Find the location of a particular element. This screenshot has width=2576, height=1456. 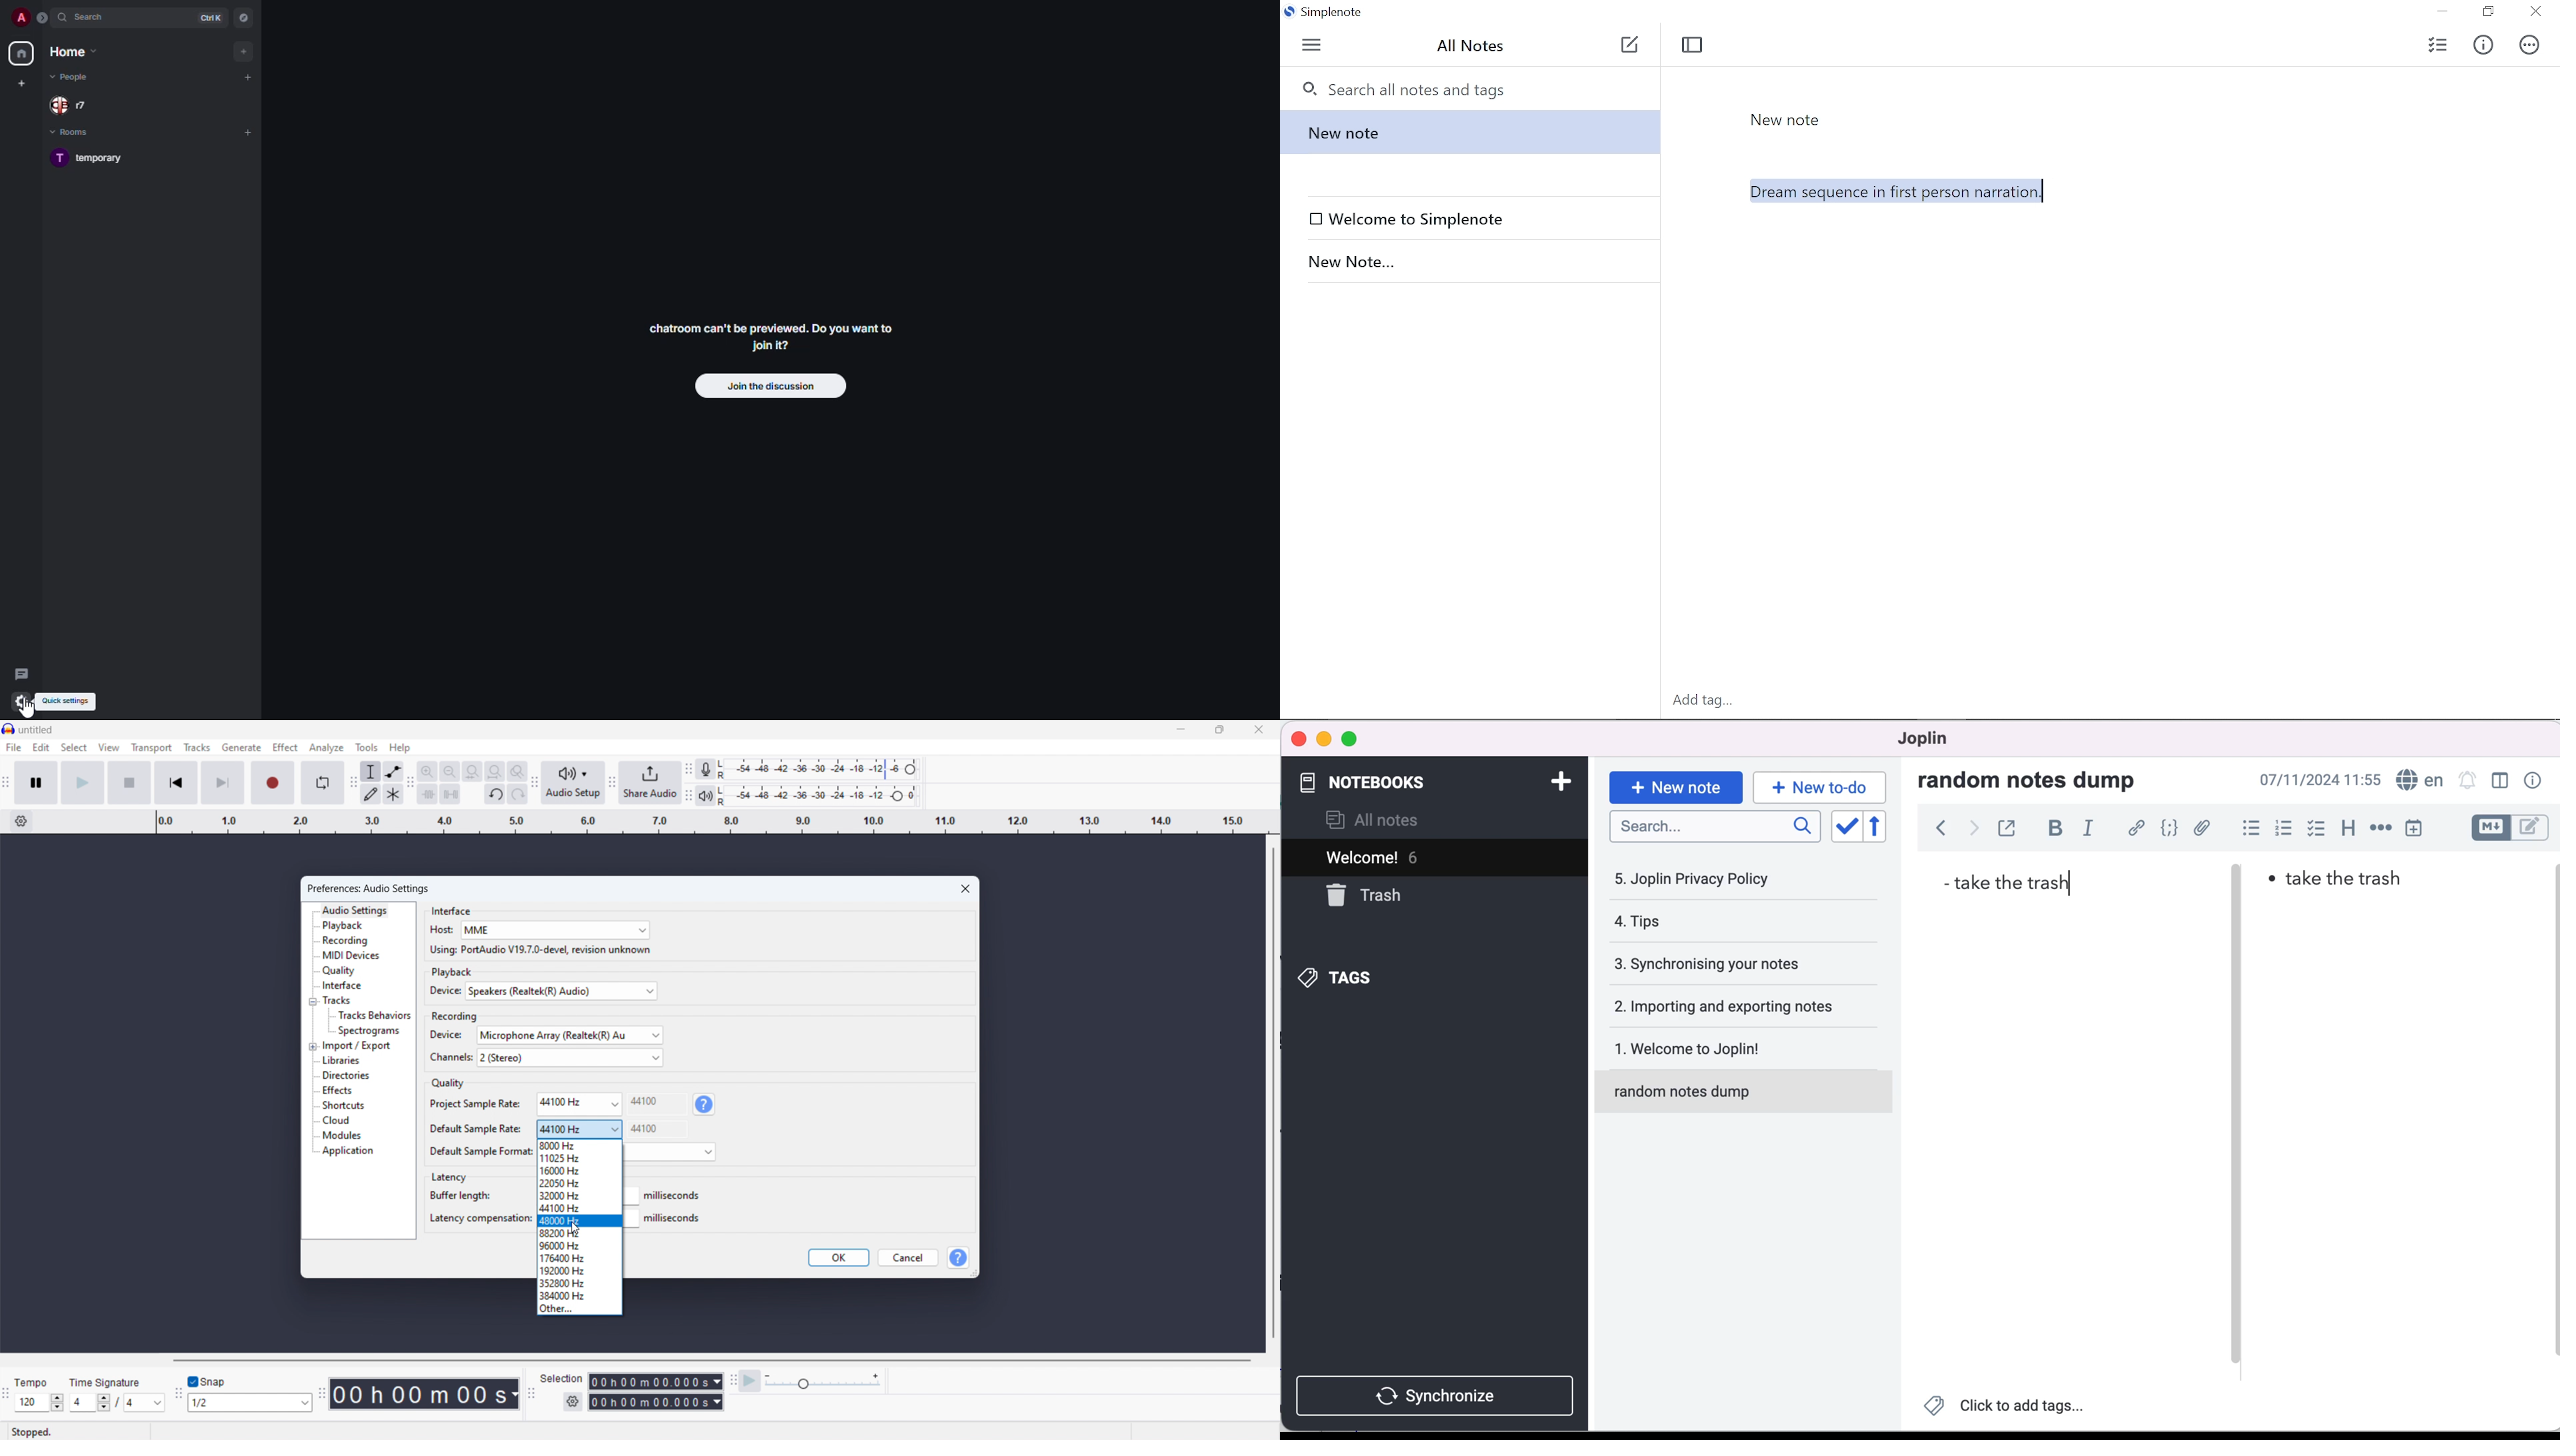

All notes is located at coordinates (1472, 45).